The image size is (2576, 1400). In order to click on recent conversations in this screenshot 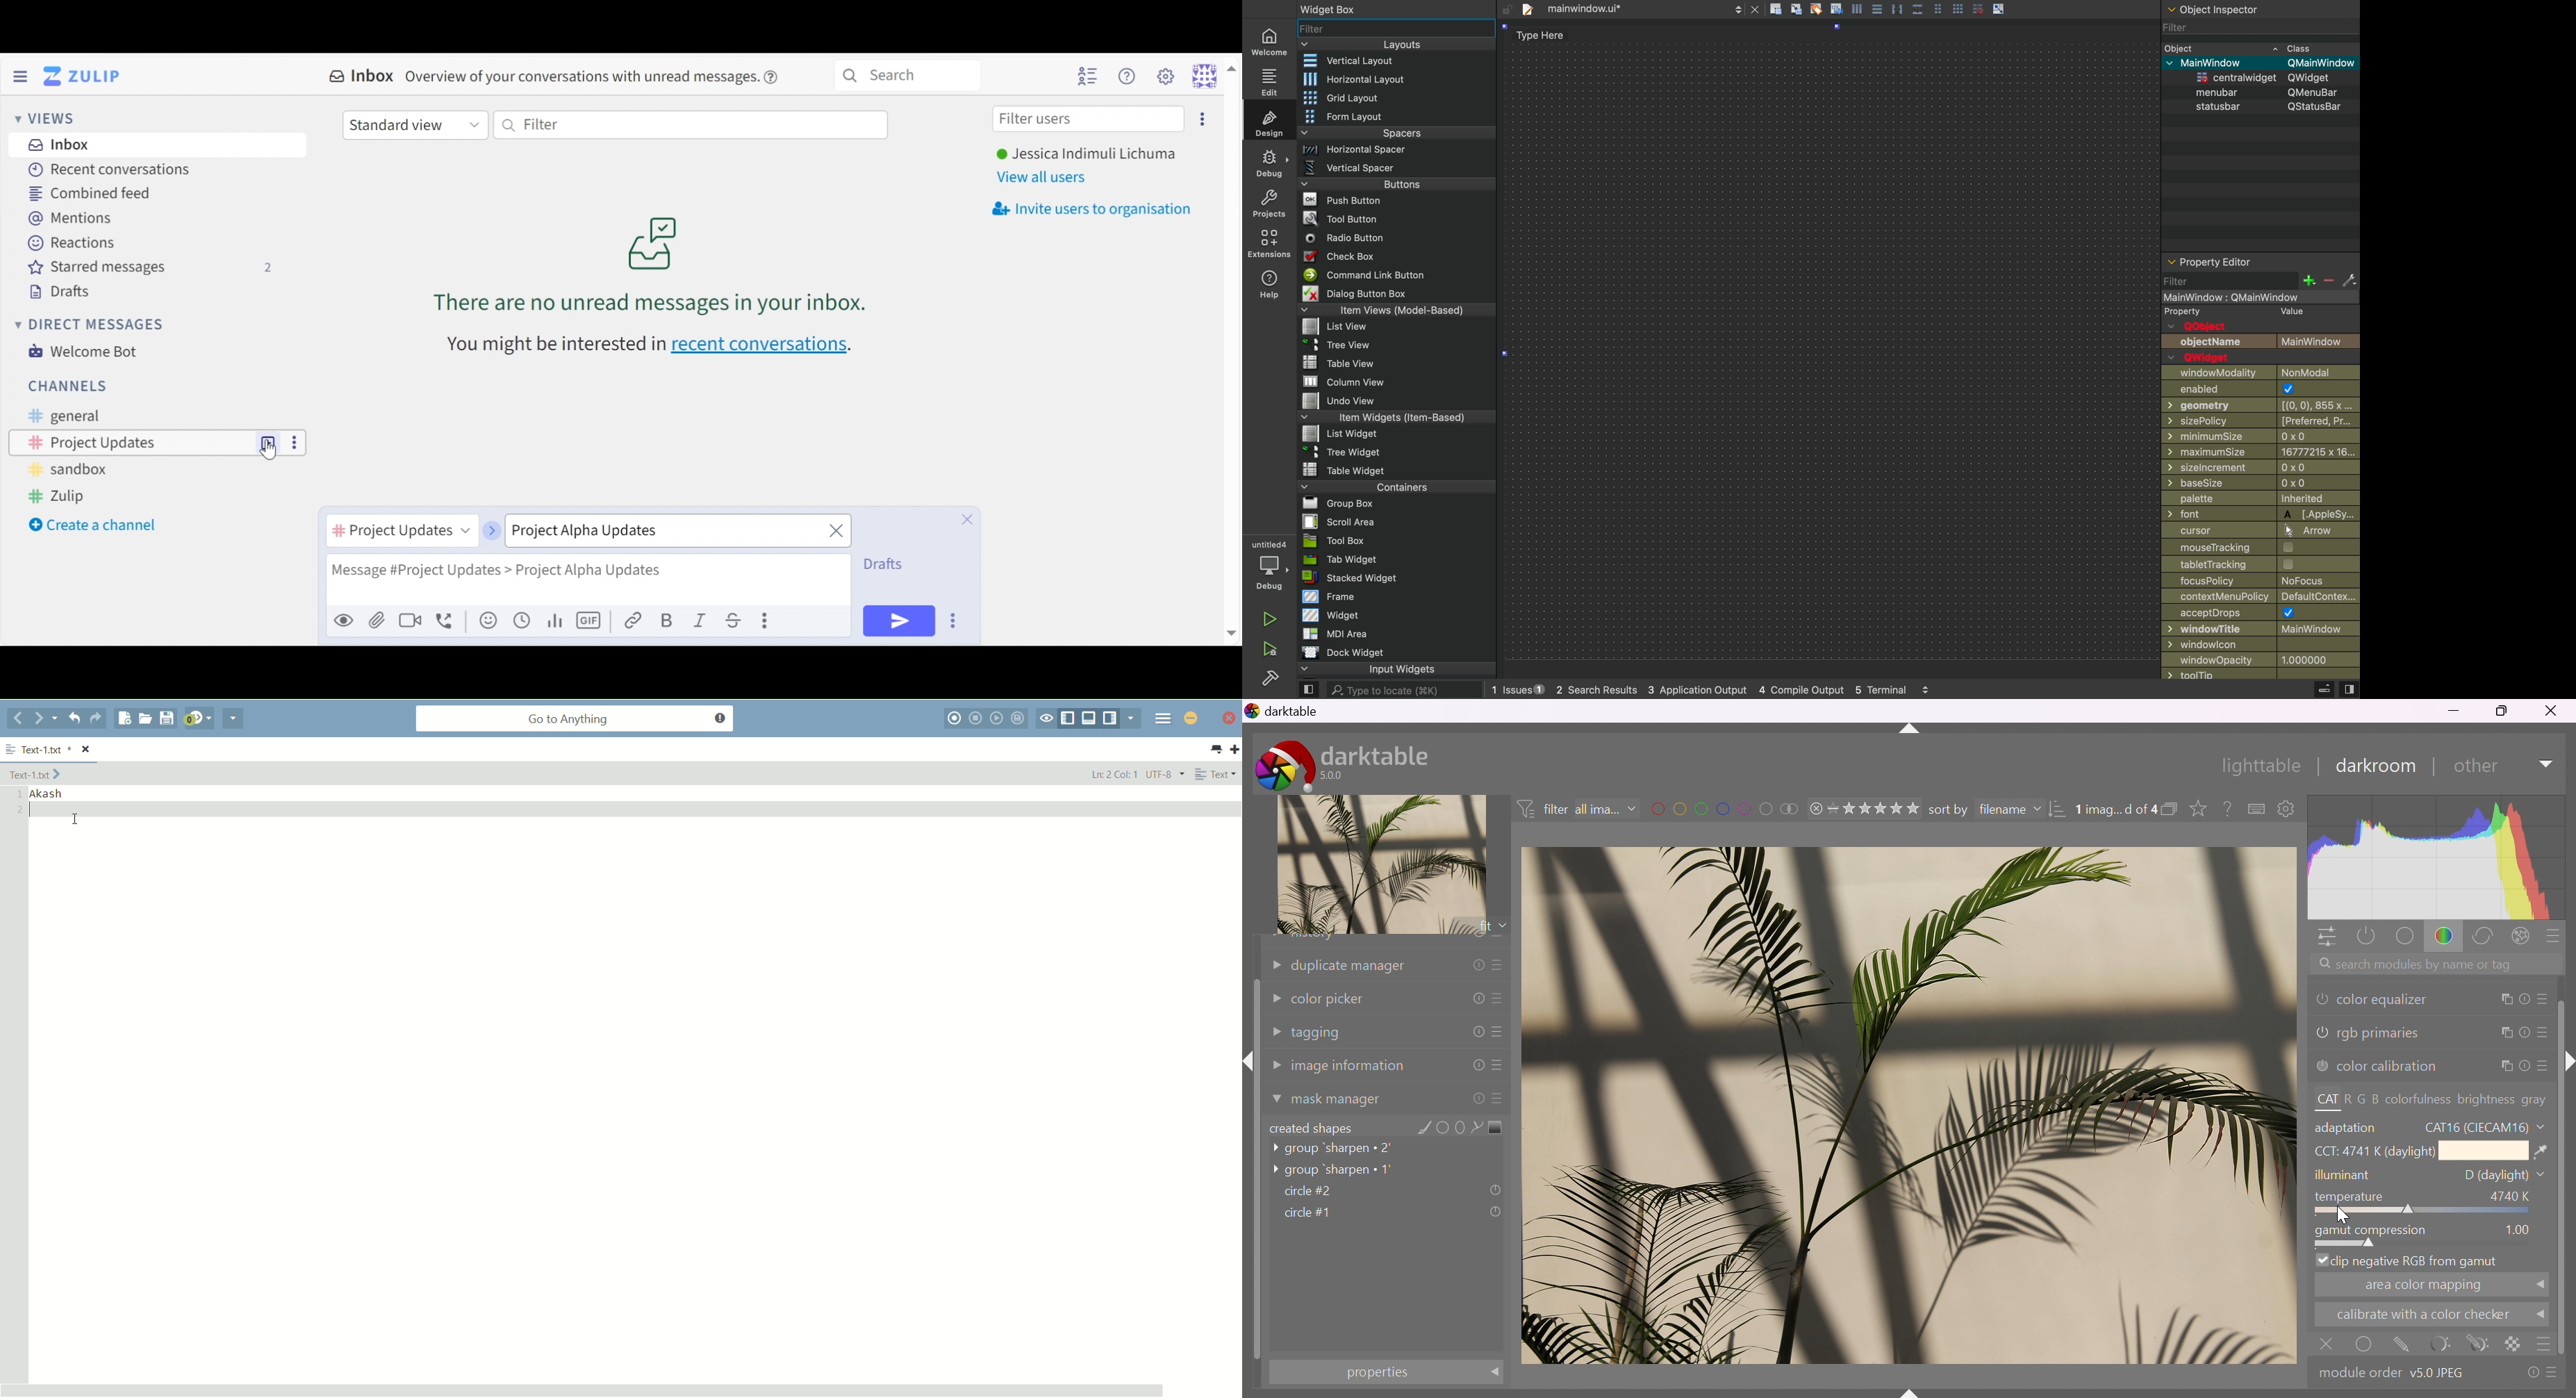, I will do `click(762, 346)`.